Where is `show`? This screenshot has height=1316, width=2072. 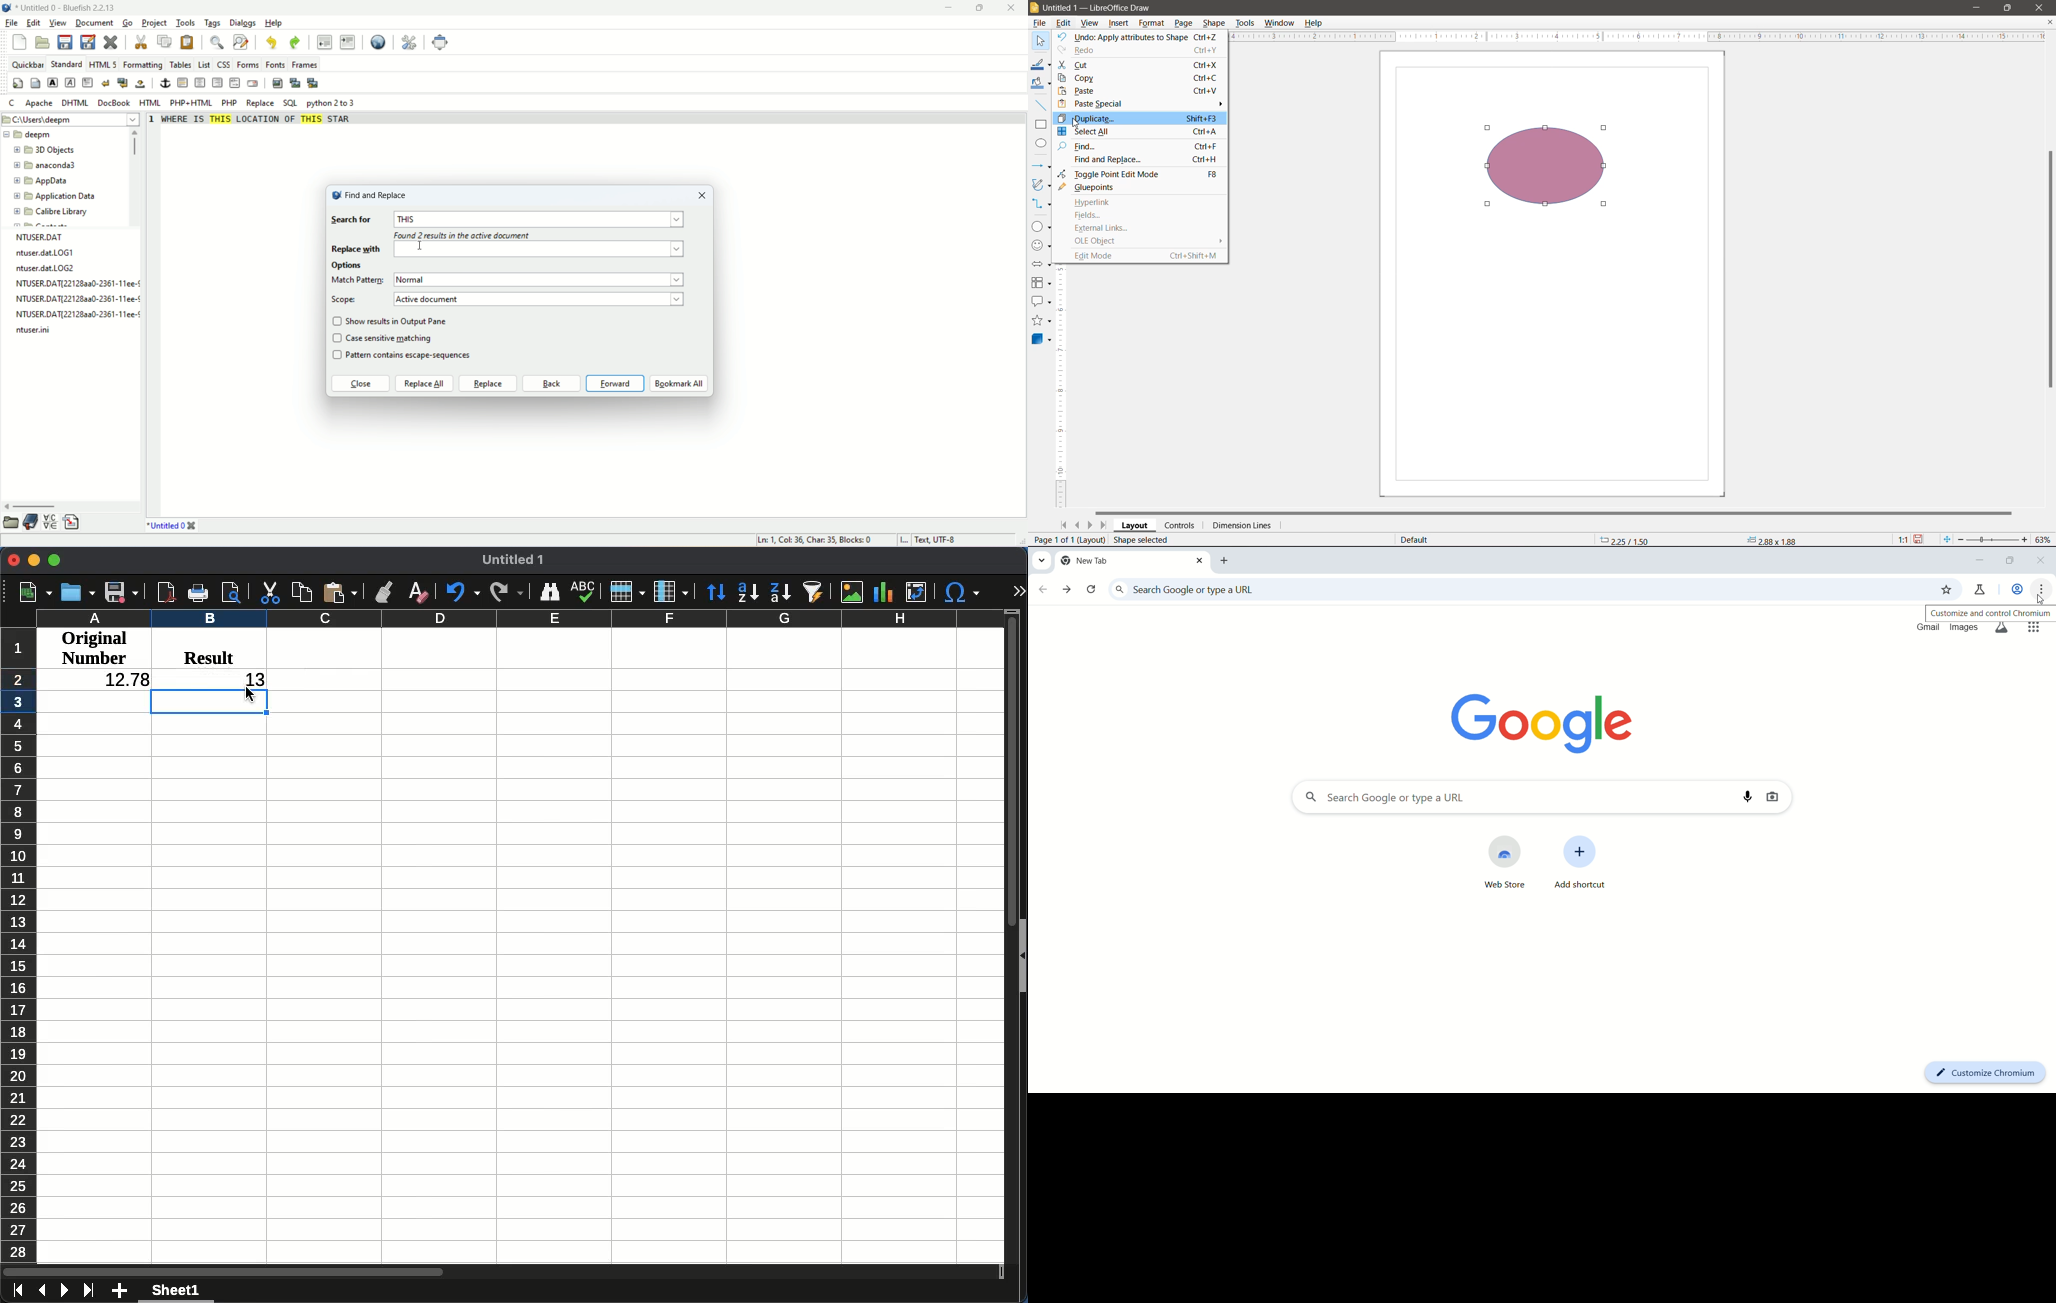 show is located at coordinates (1022, 960).